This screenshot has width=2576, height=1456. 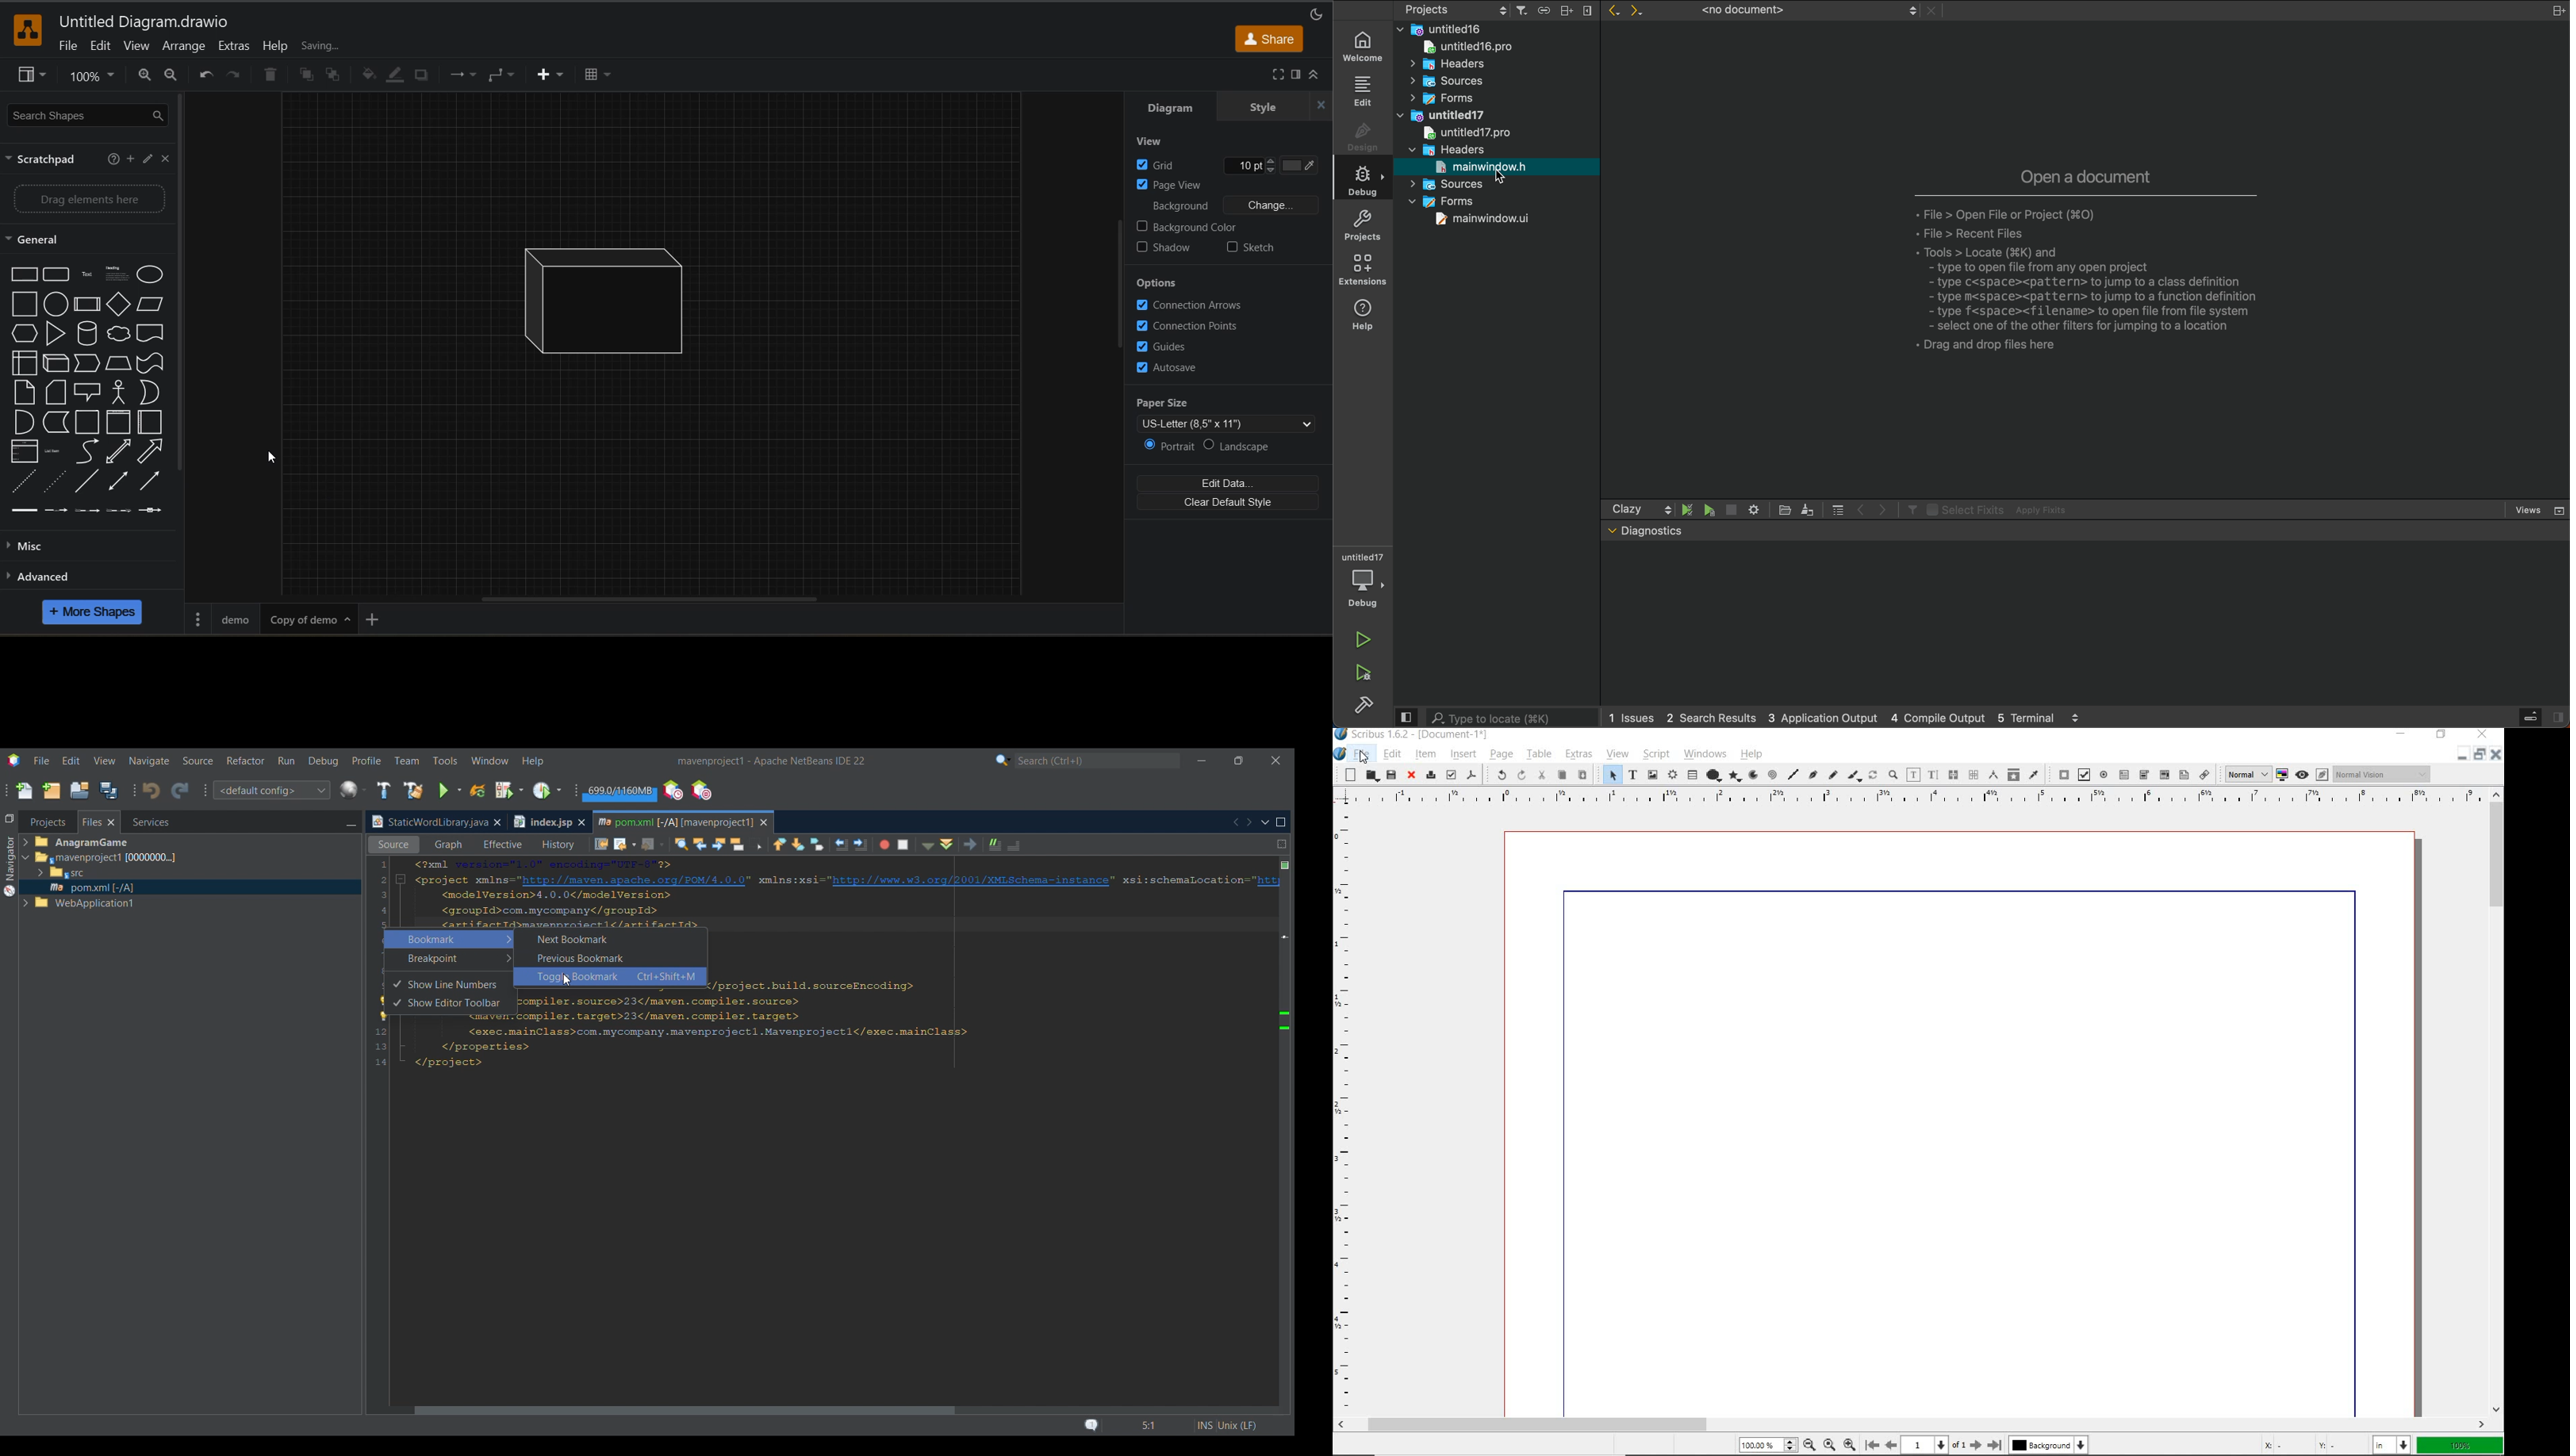 What do you see at coordinates (2204, 774) in the screenshot?
I see `link annotation` at bounding box center [2204, 774].